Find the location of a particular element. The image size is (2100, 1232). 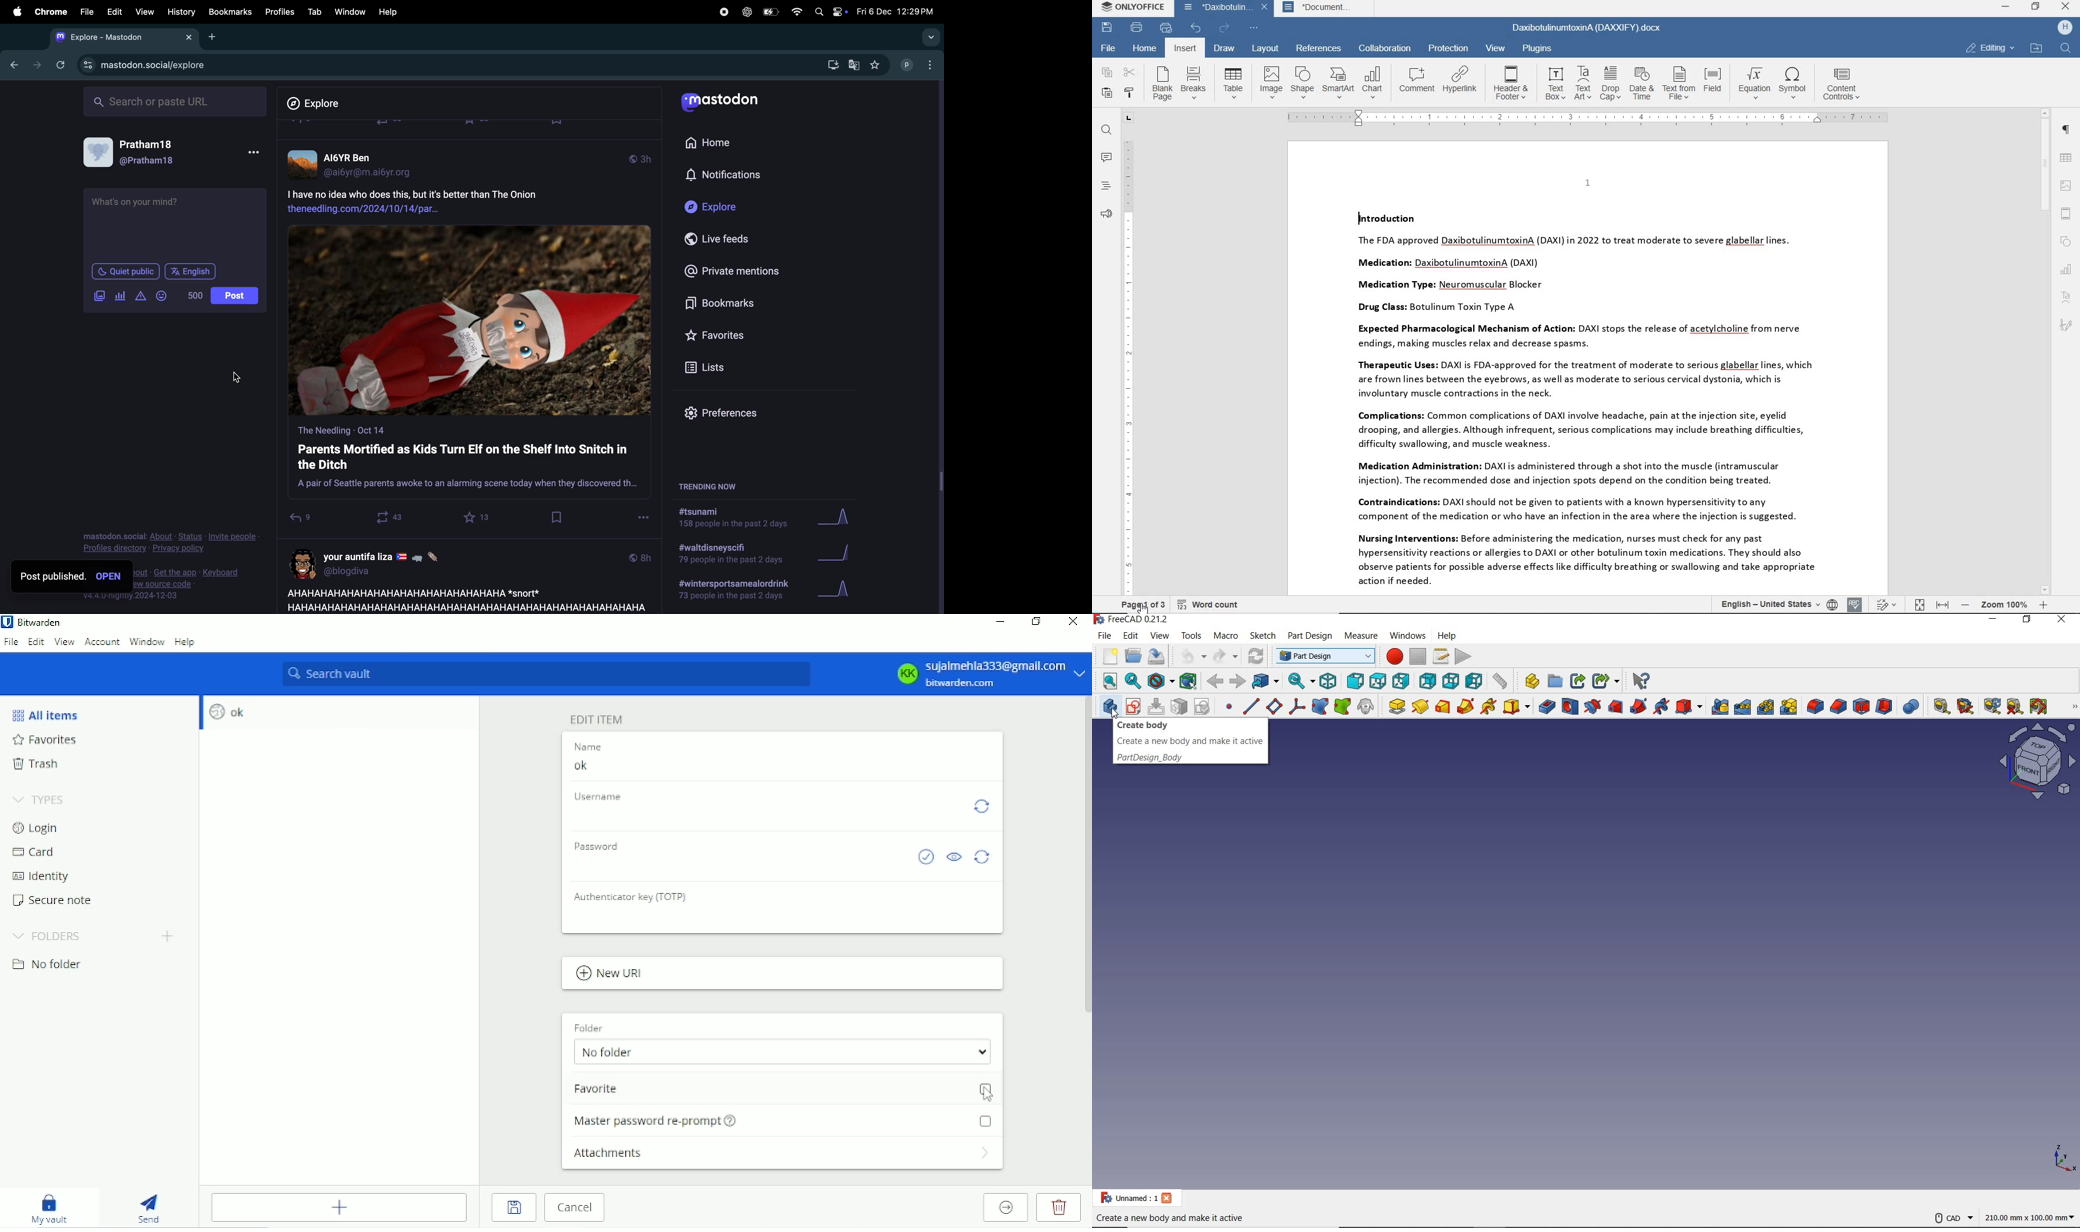

user profile is located at coordinates (919, 64).